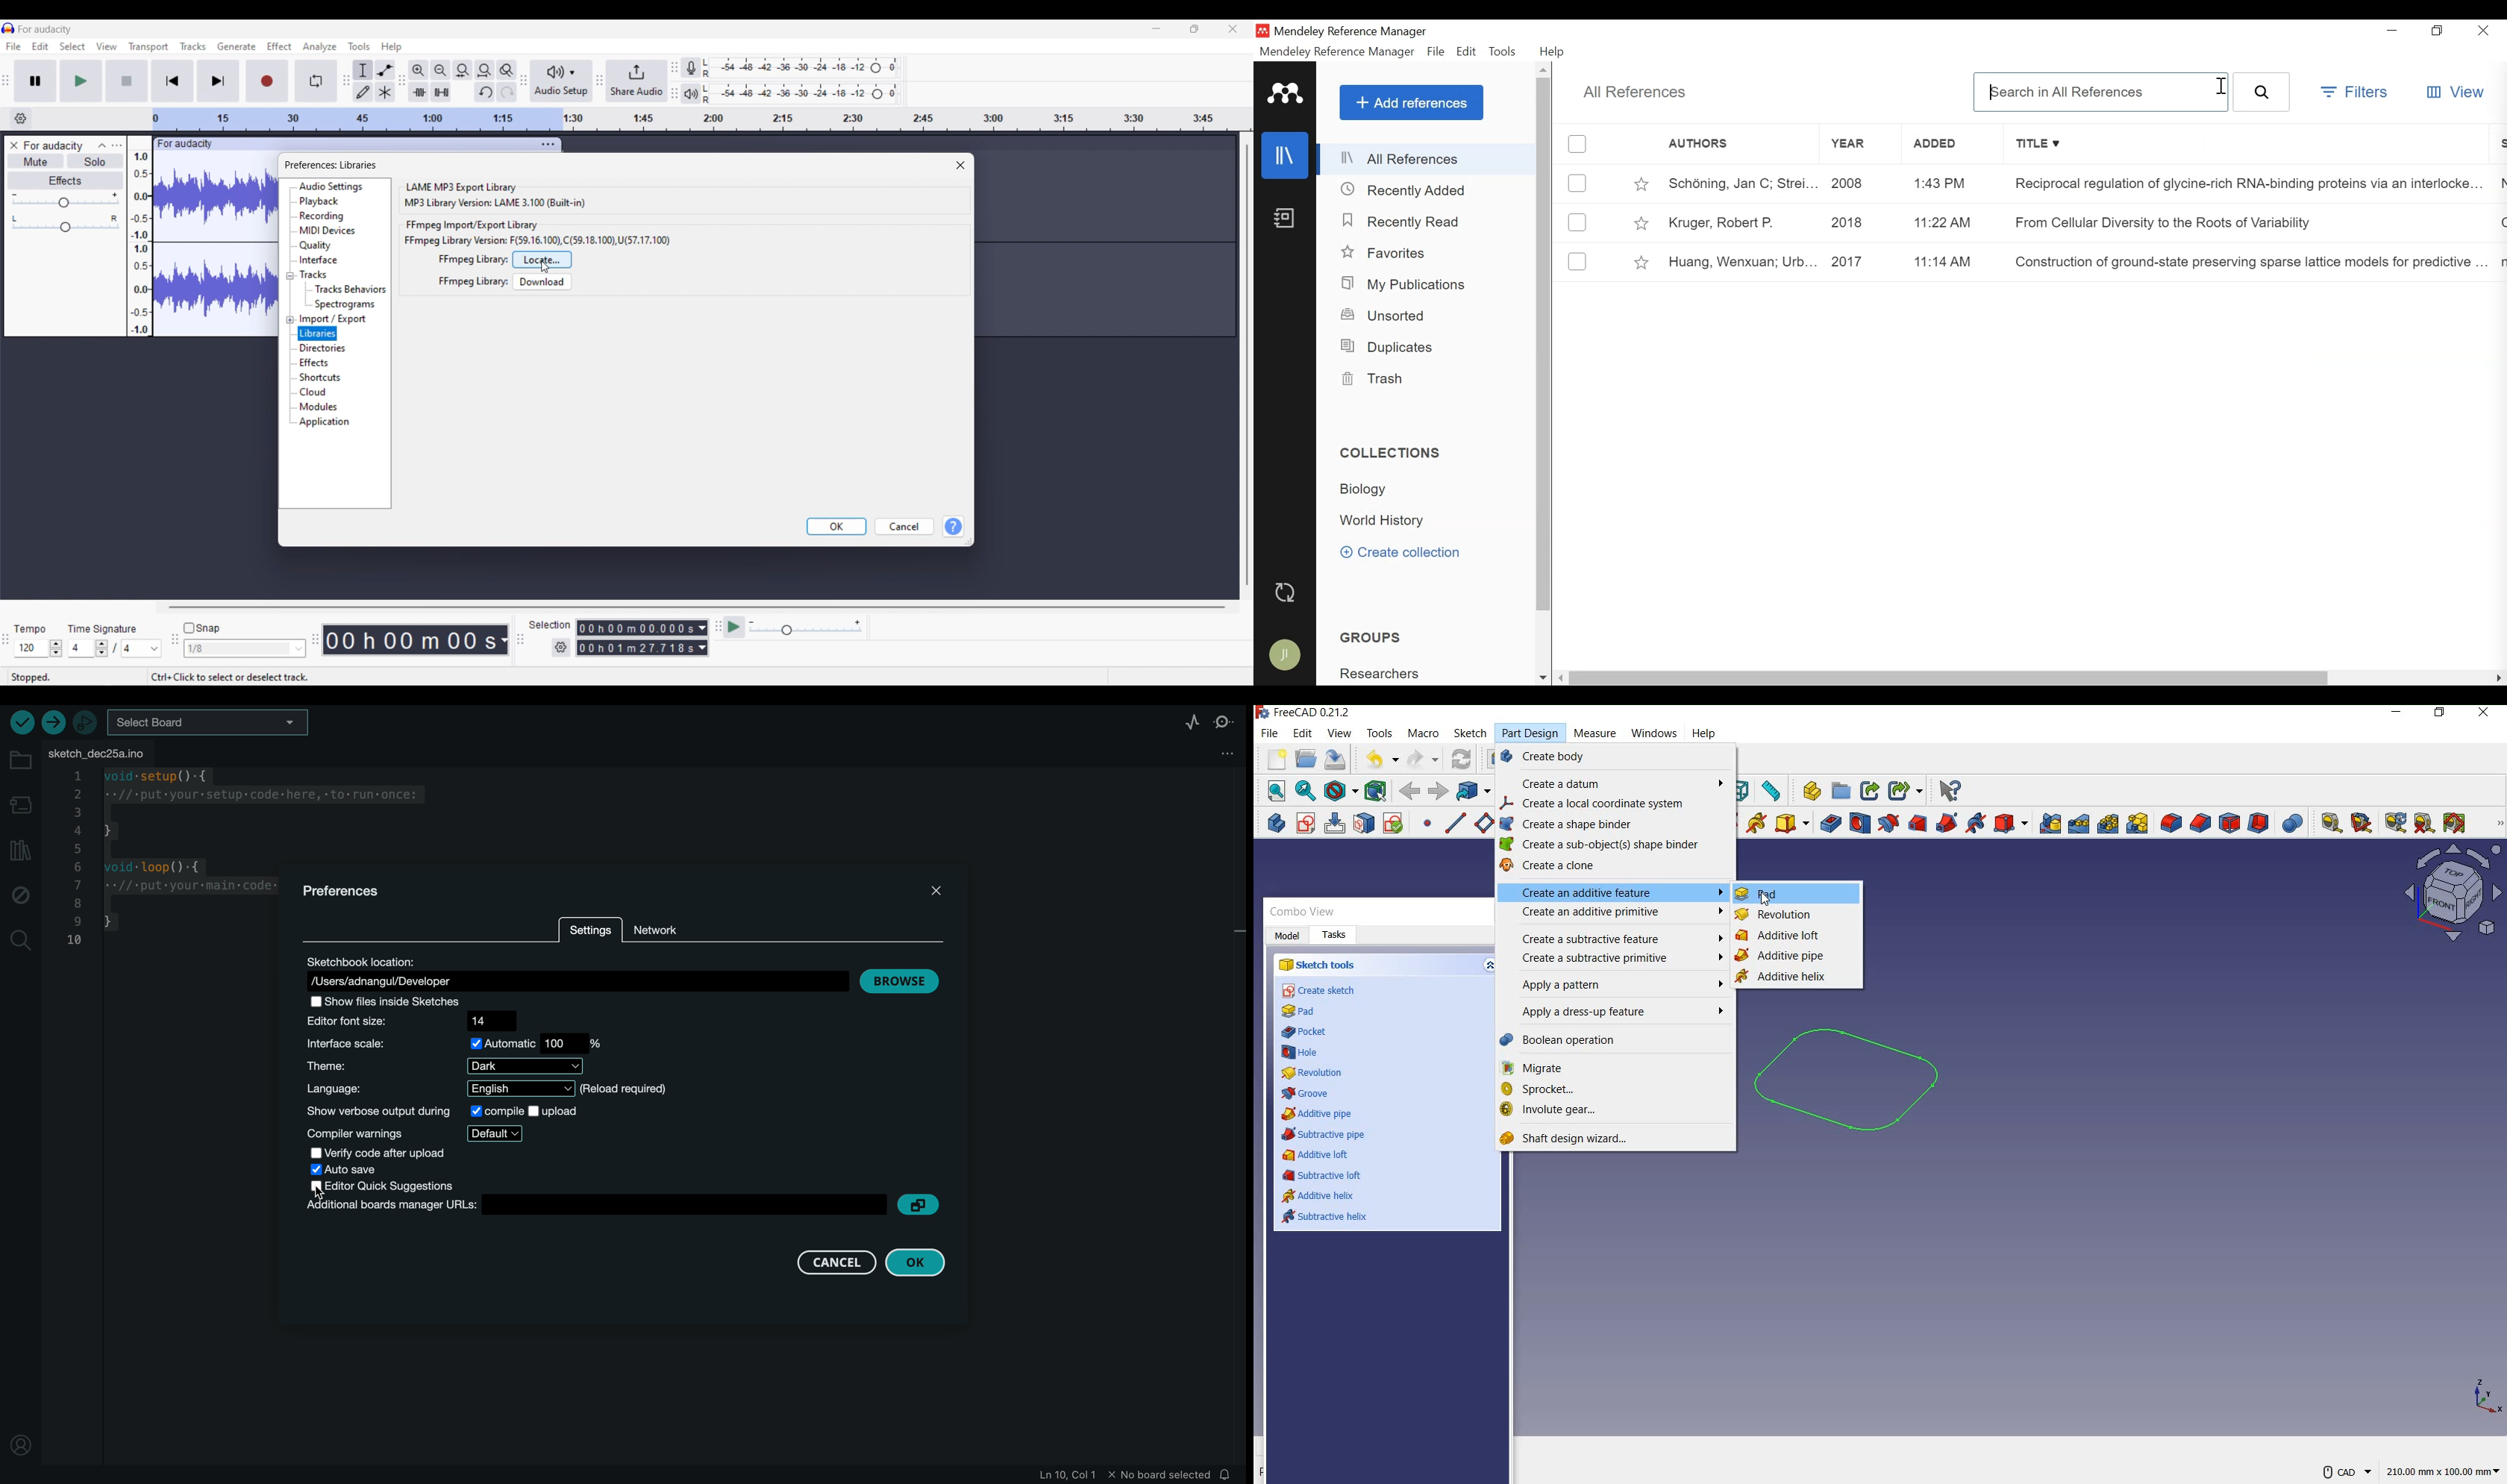  I want to click on 2017, so click(1862, 263).